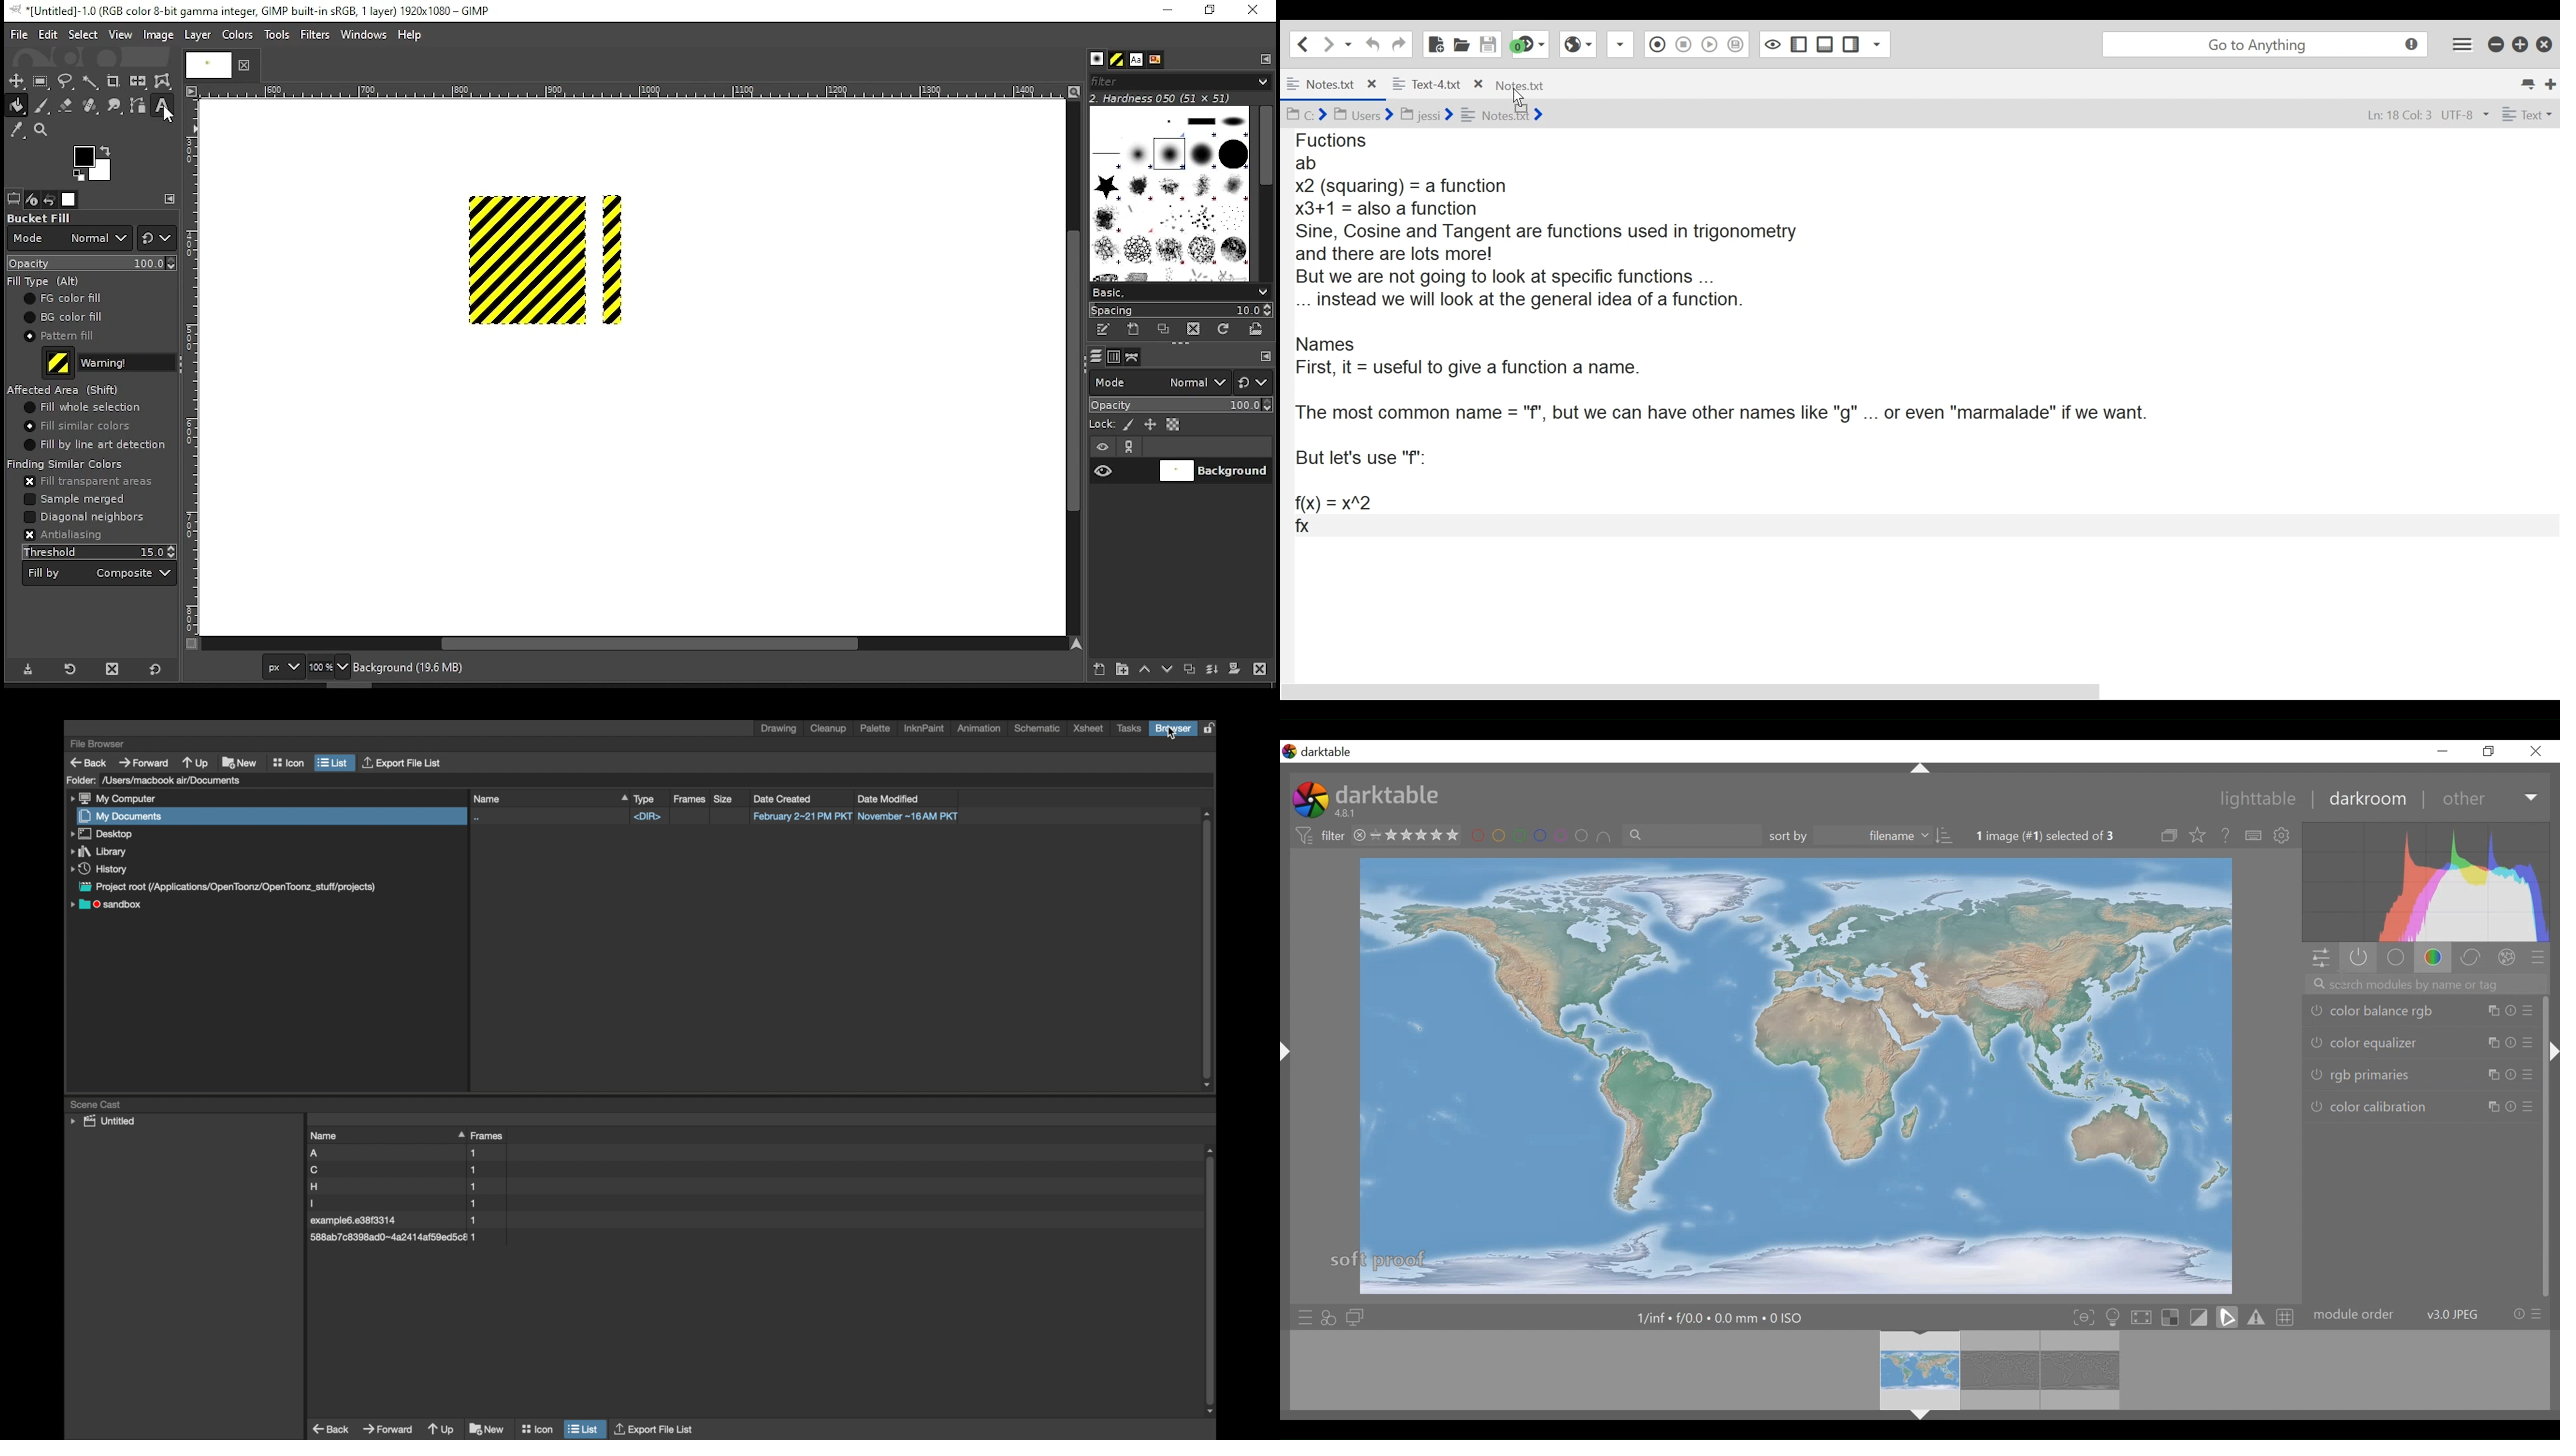 The image size is (2576, 1456). I want to click on configure this tab, so click(1267, 58).